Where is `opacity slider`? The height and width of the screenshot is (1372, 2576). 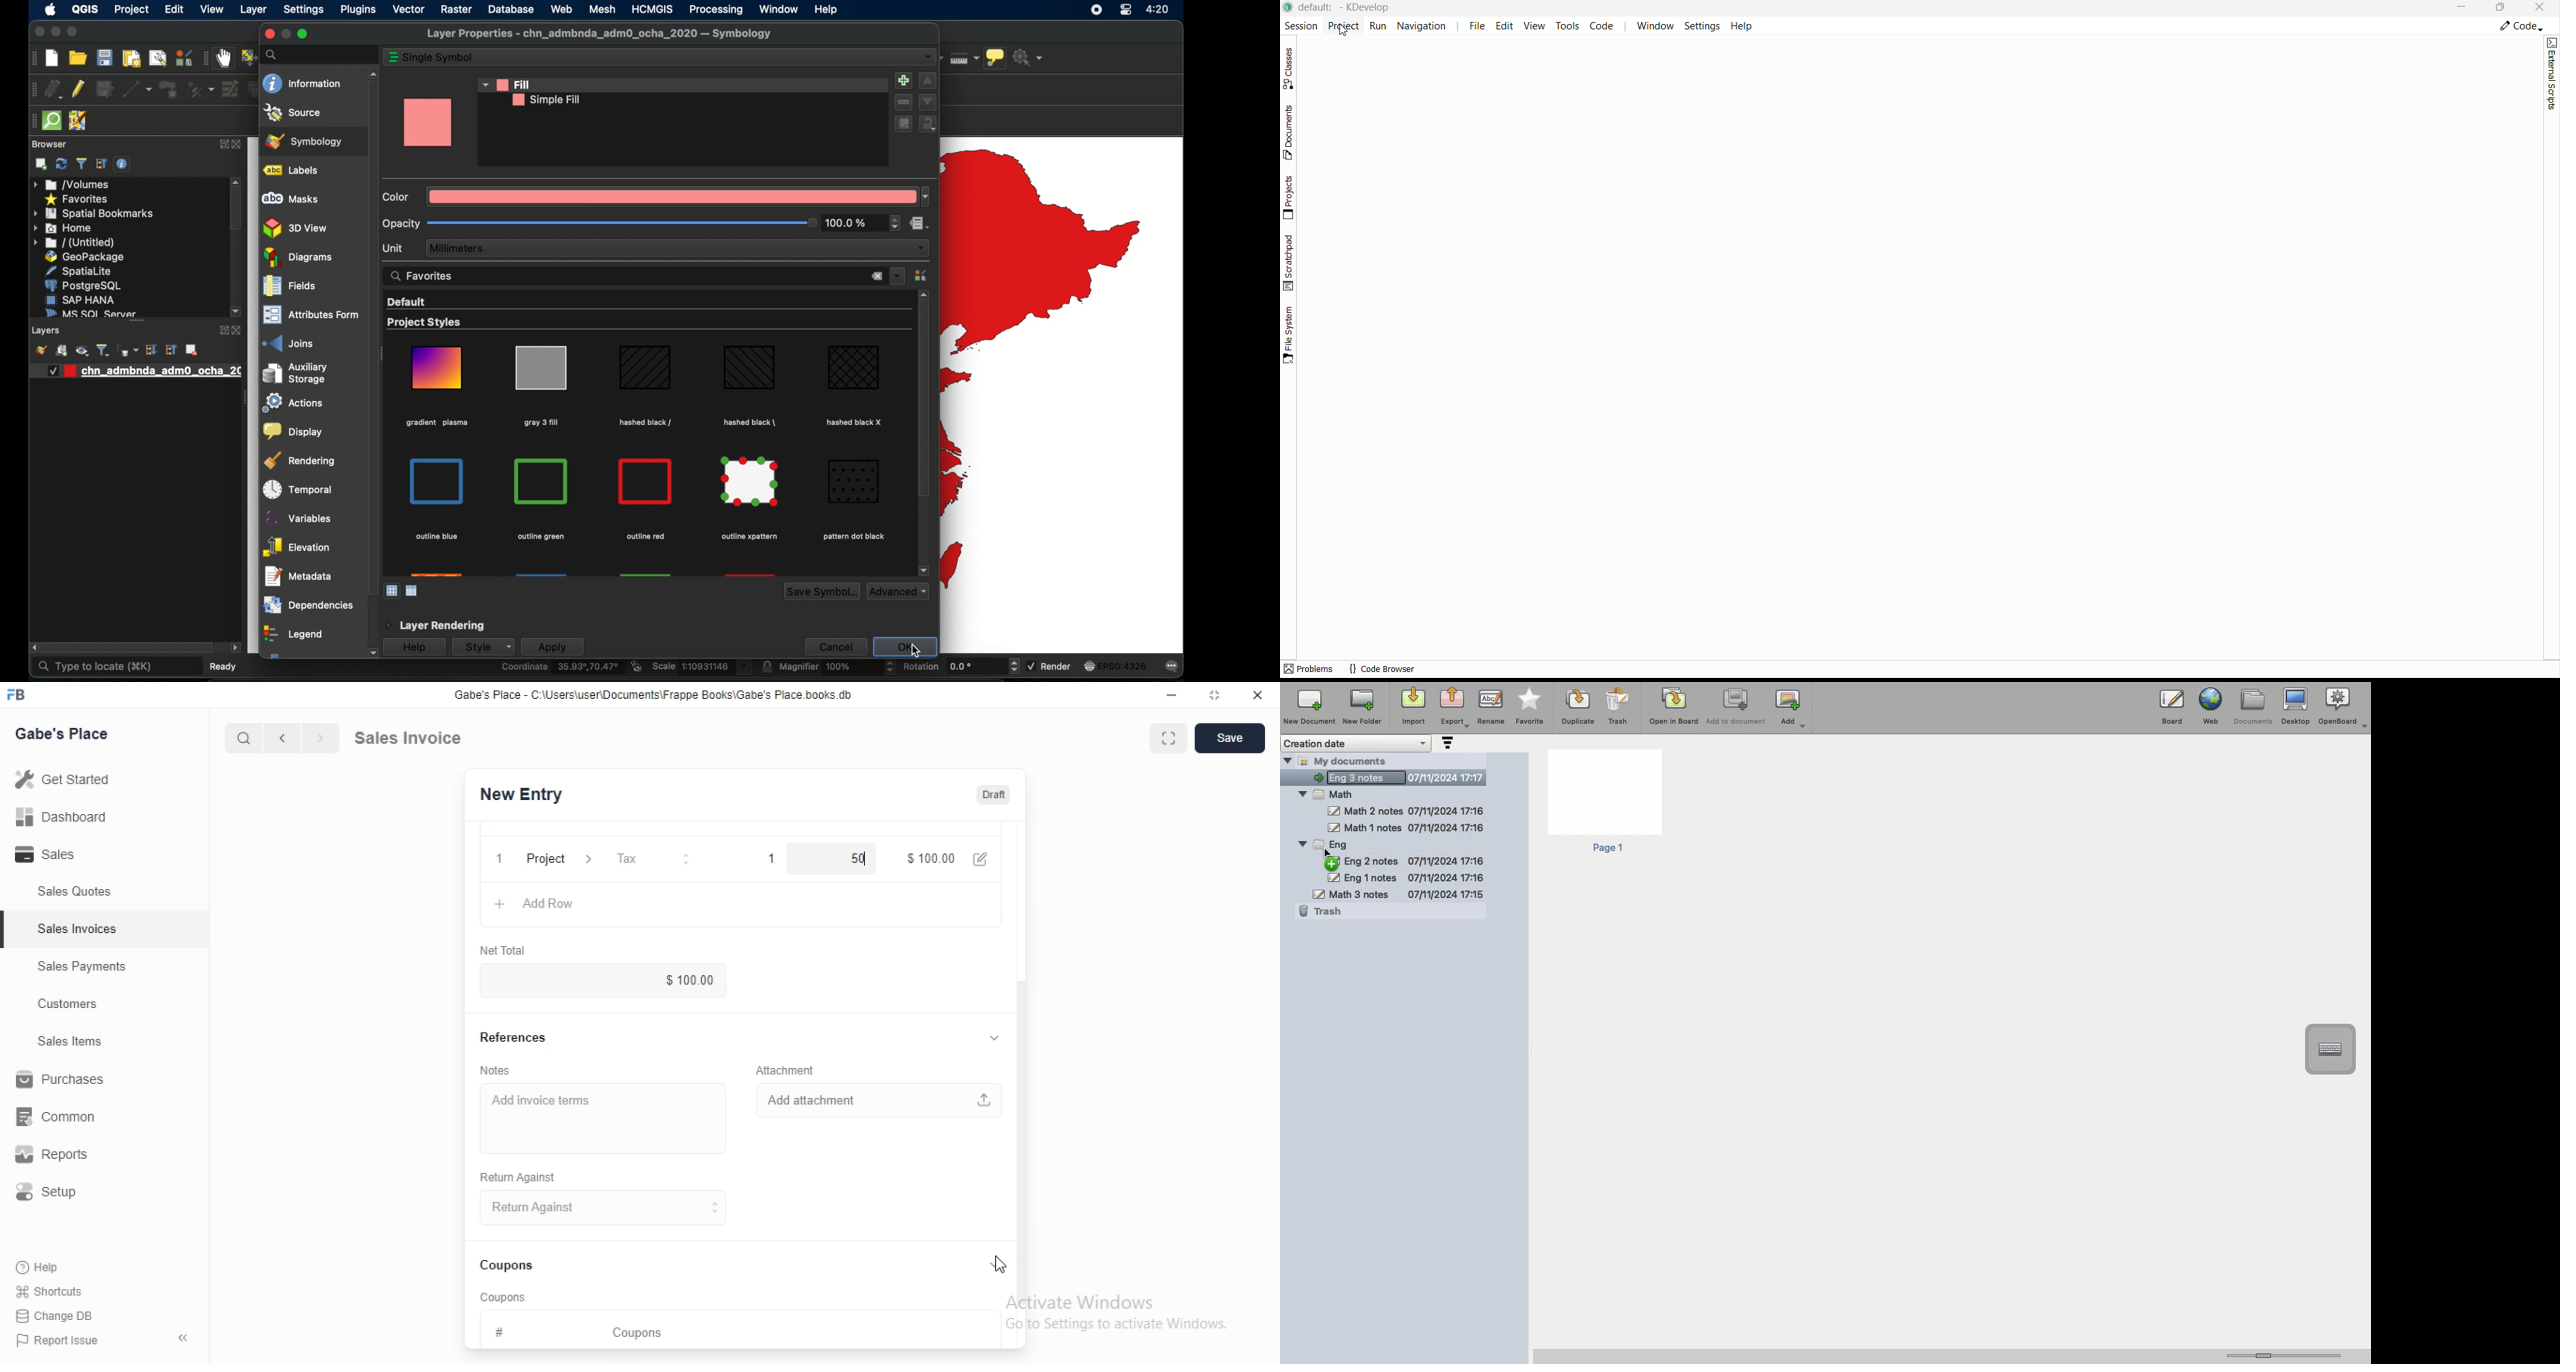
opacity slider is located at coordinates (621, 224).